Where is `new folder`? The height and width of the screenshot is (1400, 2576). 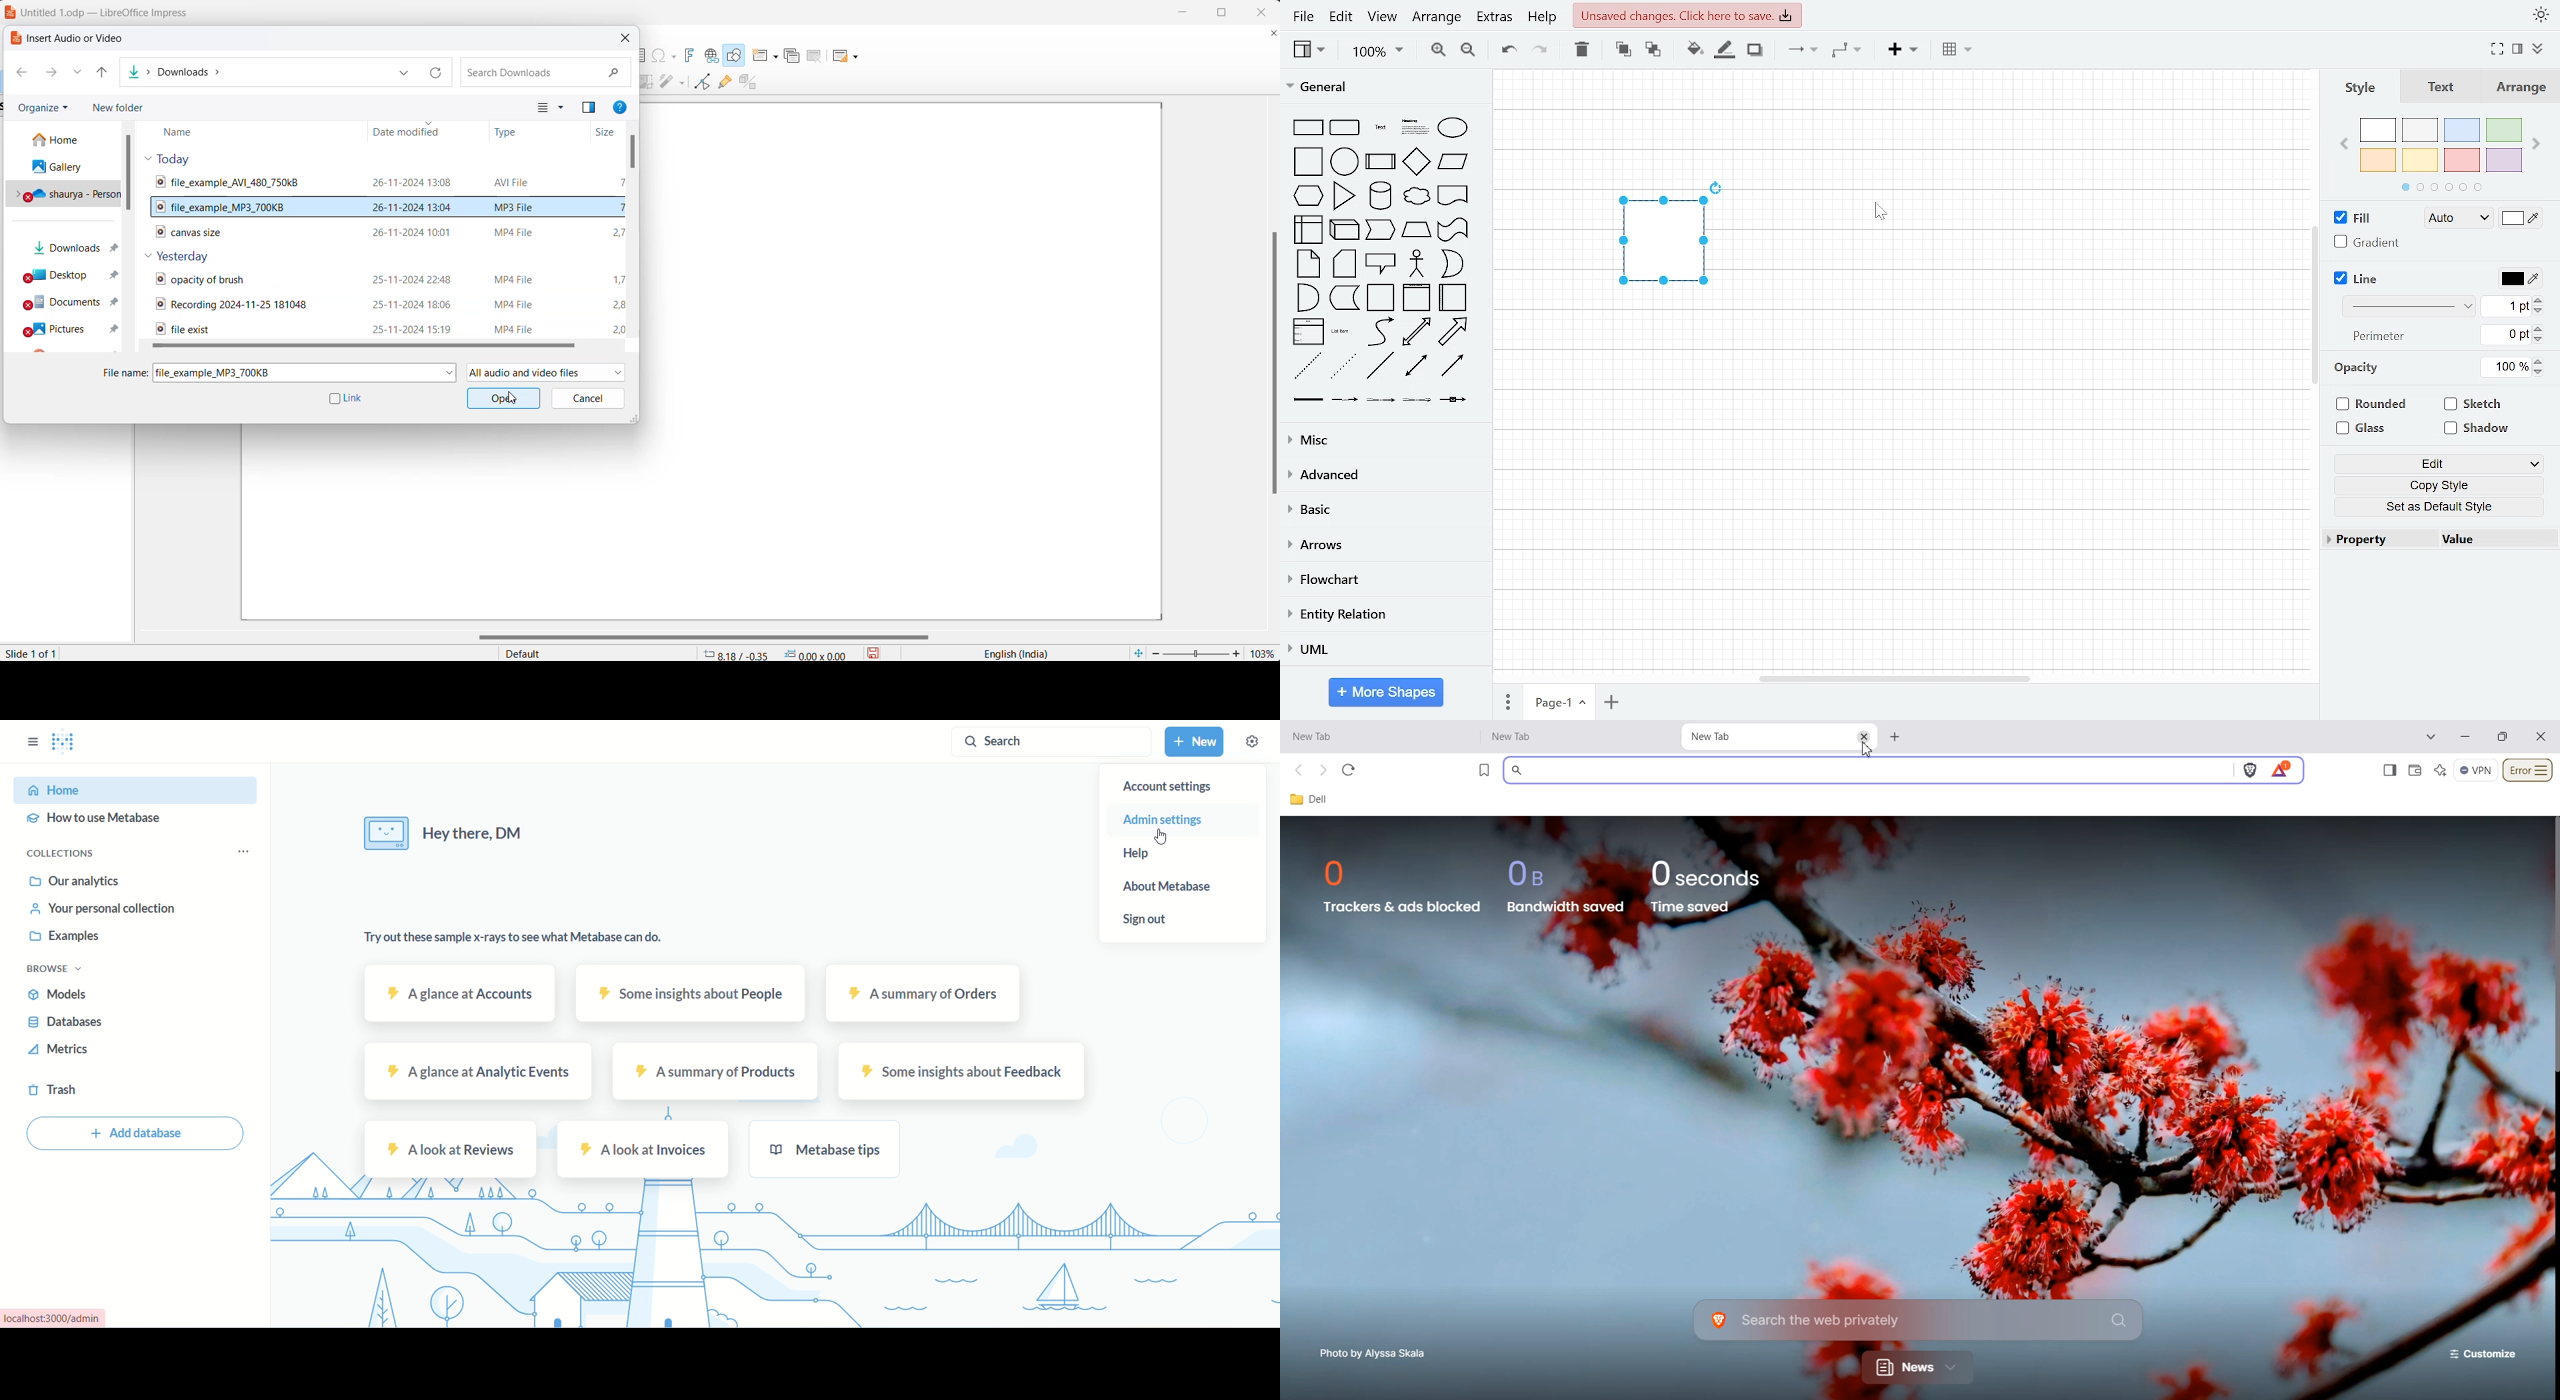 new folder is located at coordinates (128, 109).